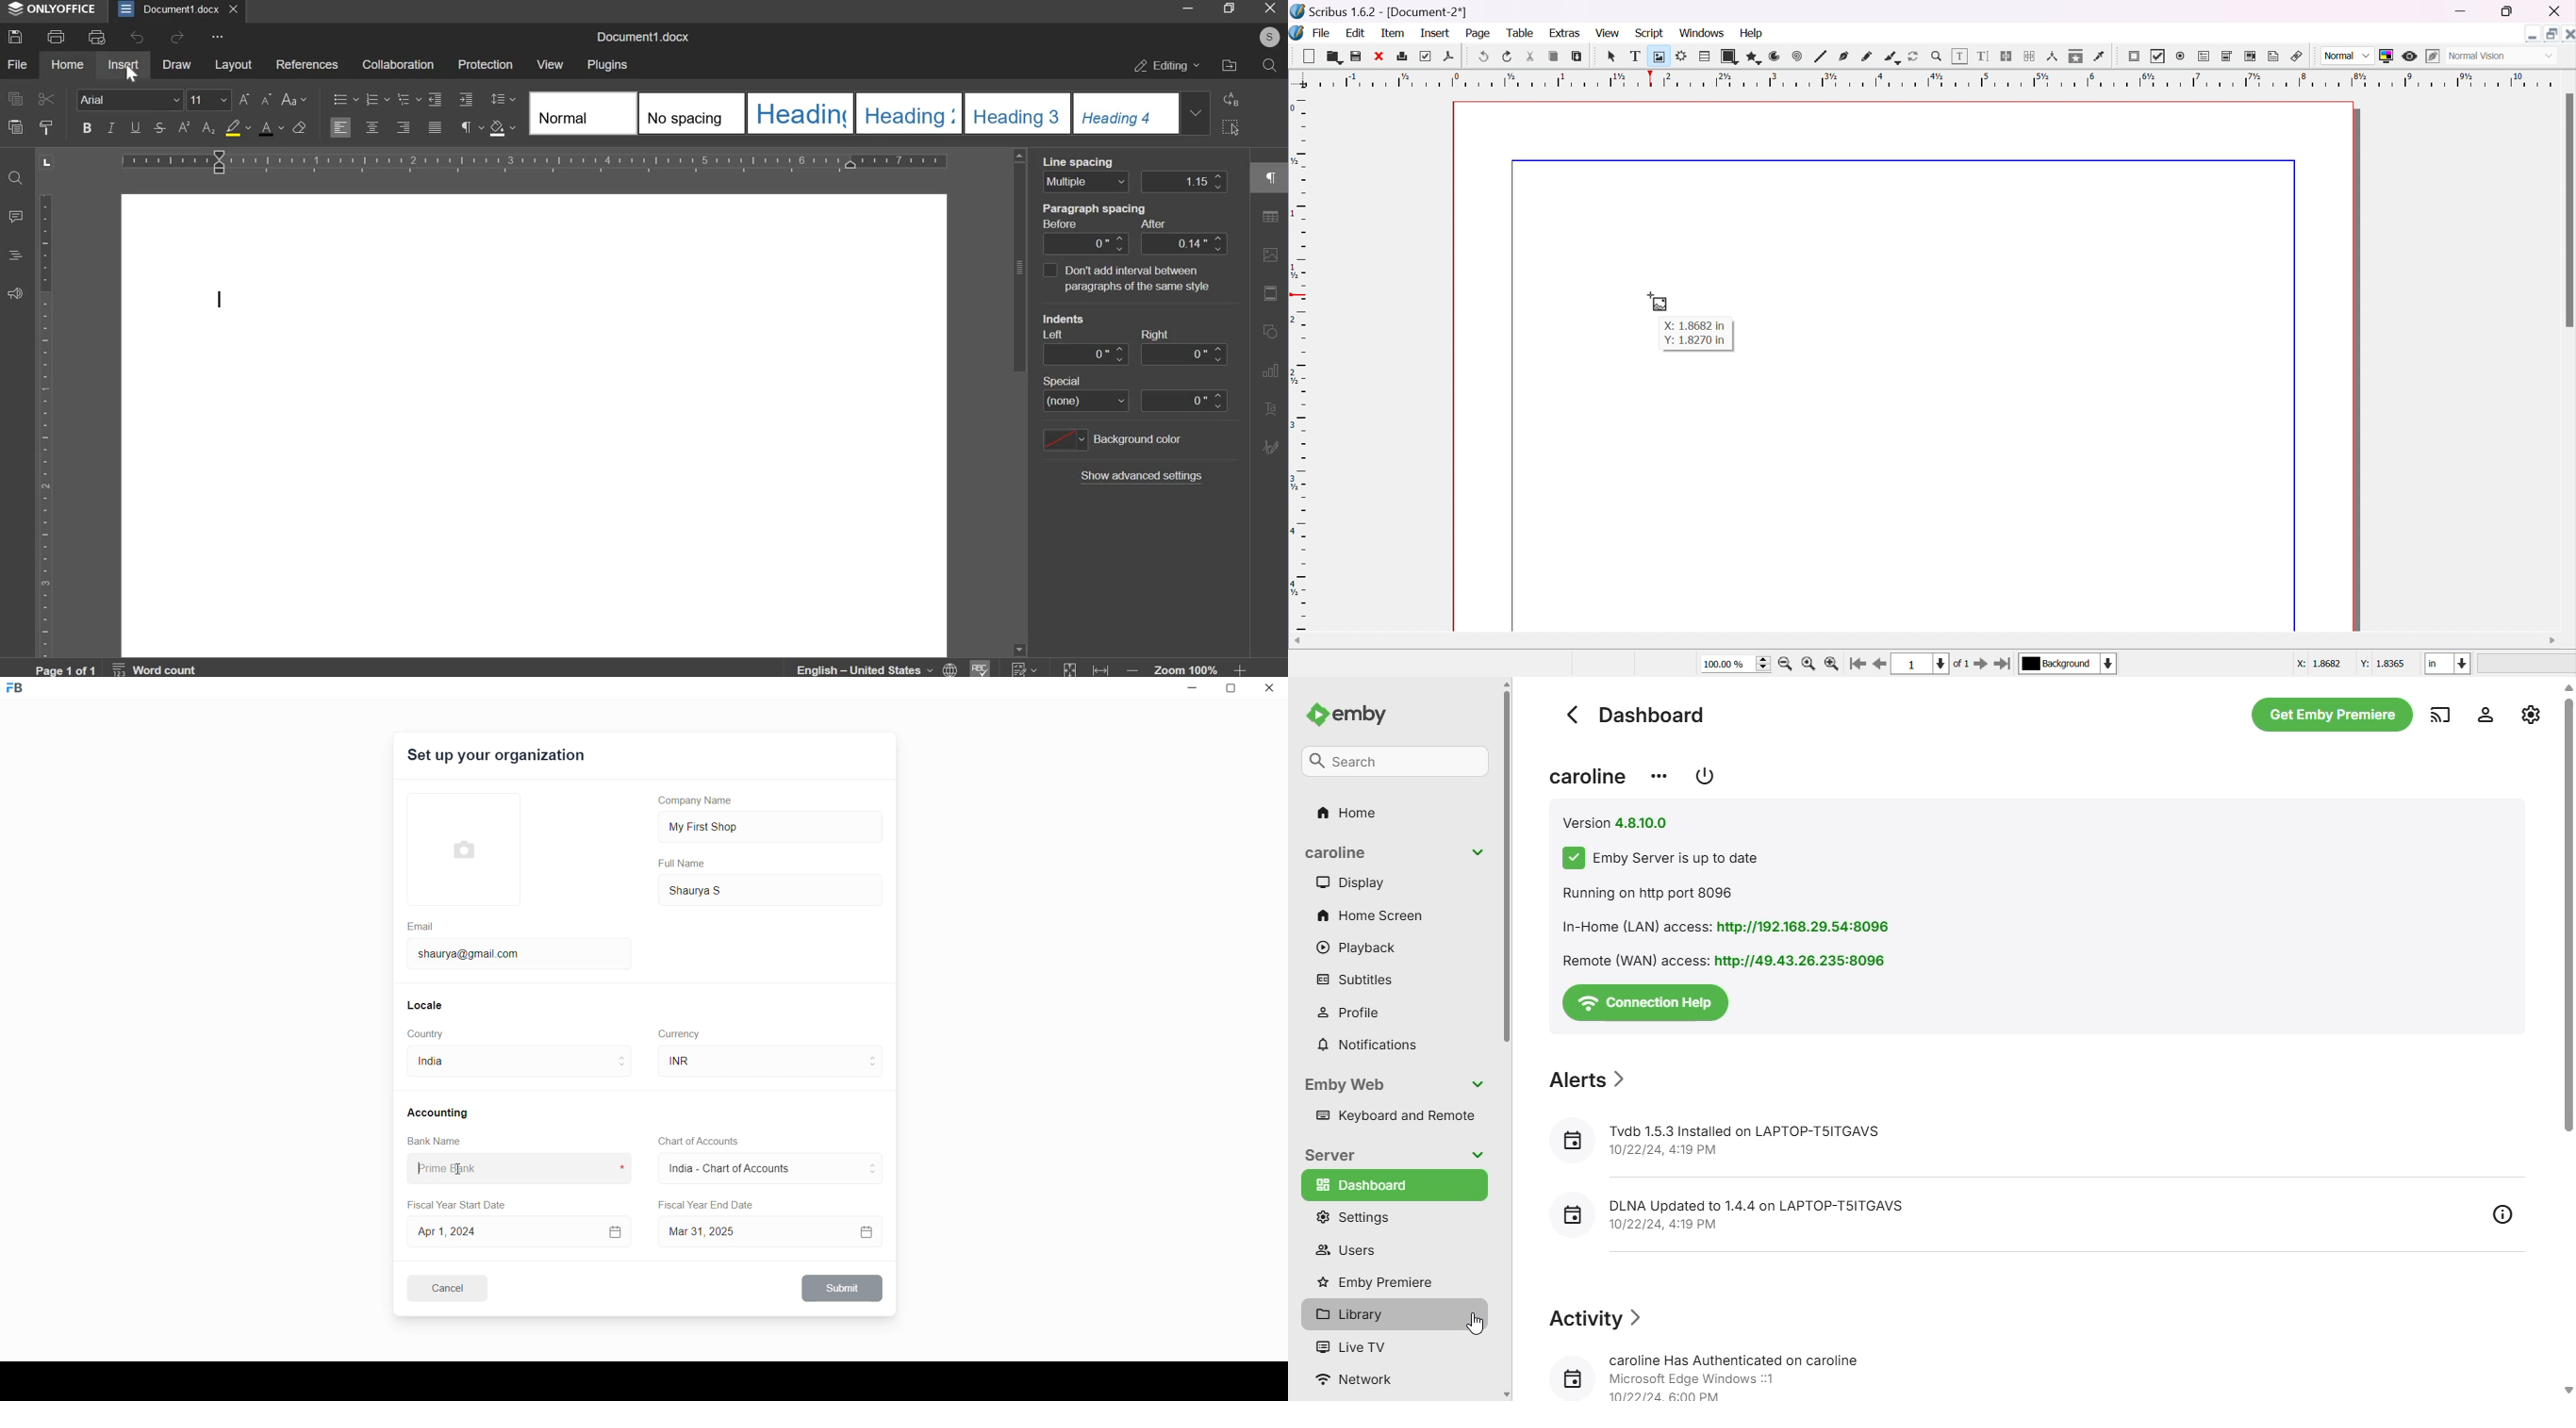 This screenshot has width=2576, height=1428. I want to click on strikethrough, so click(158, 129).